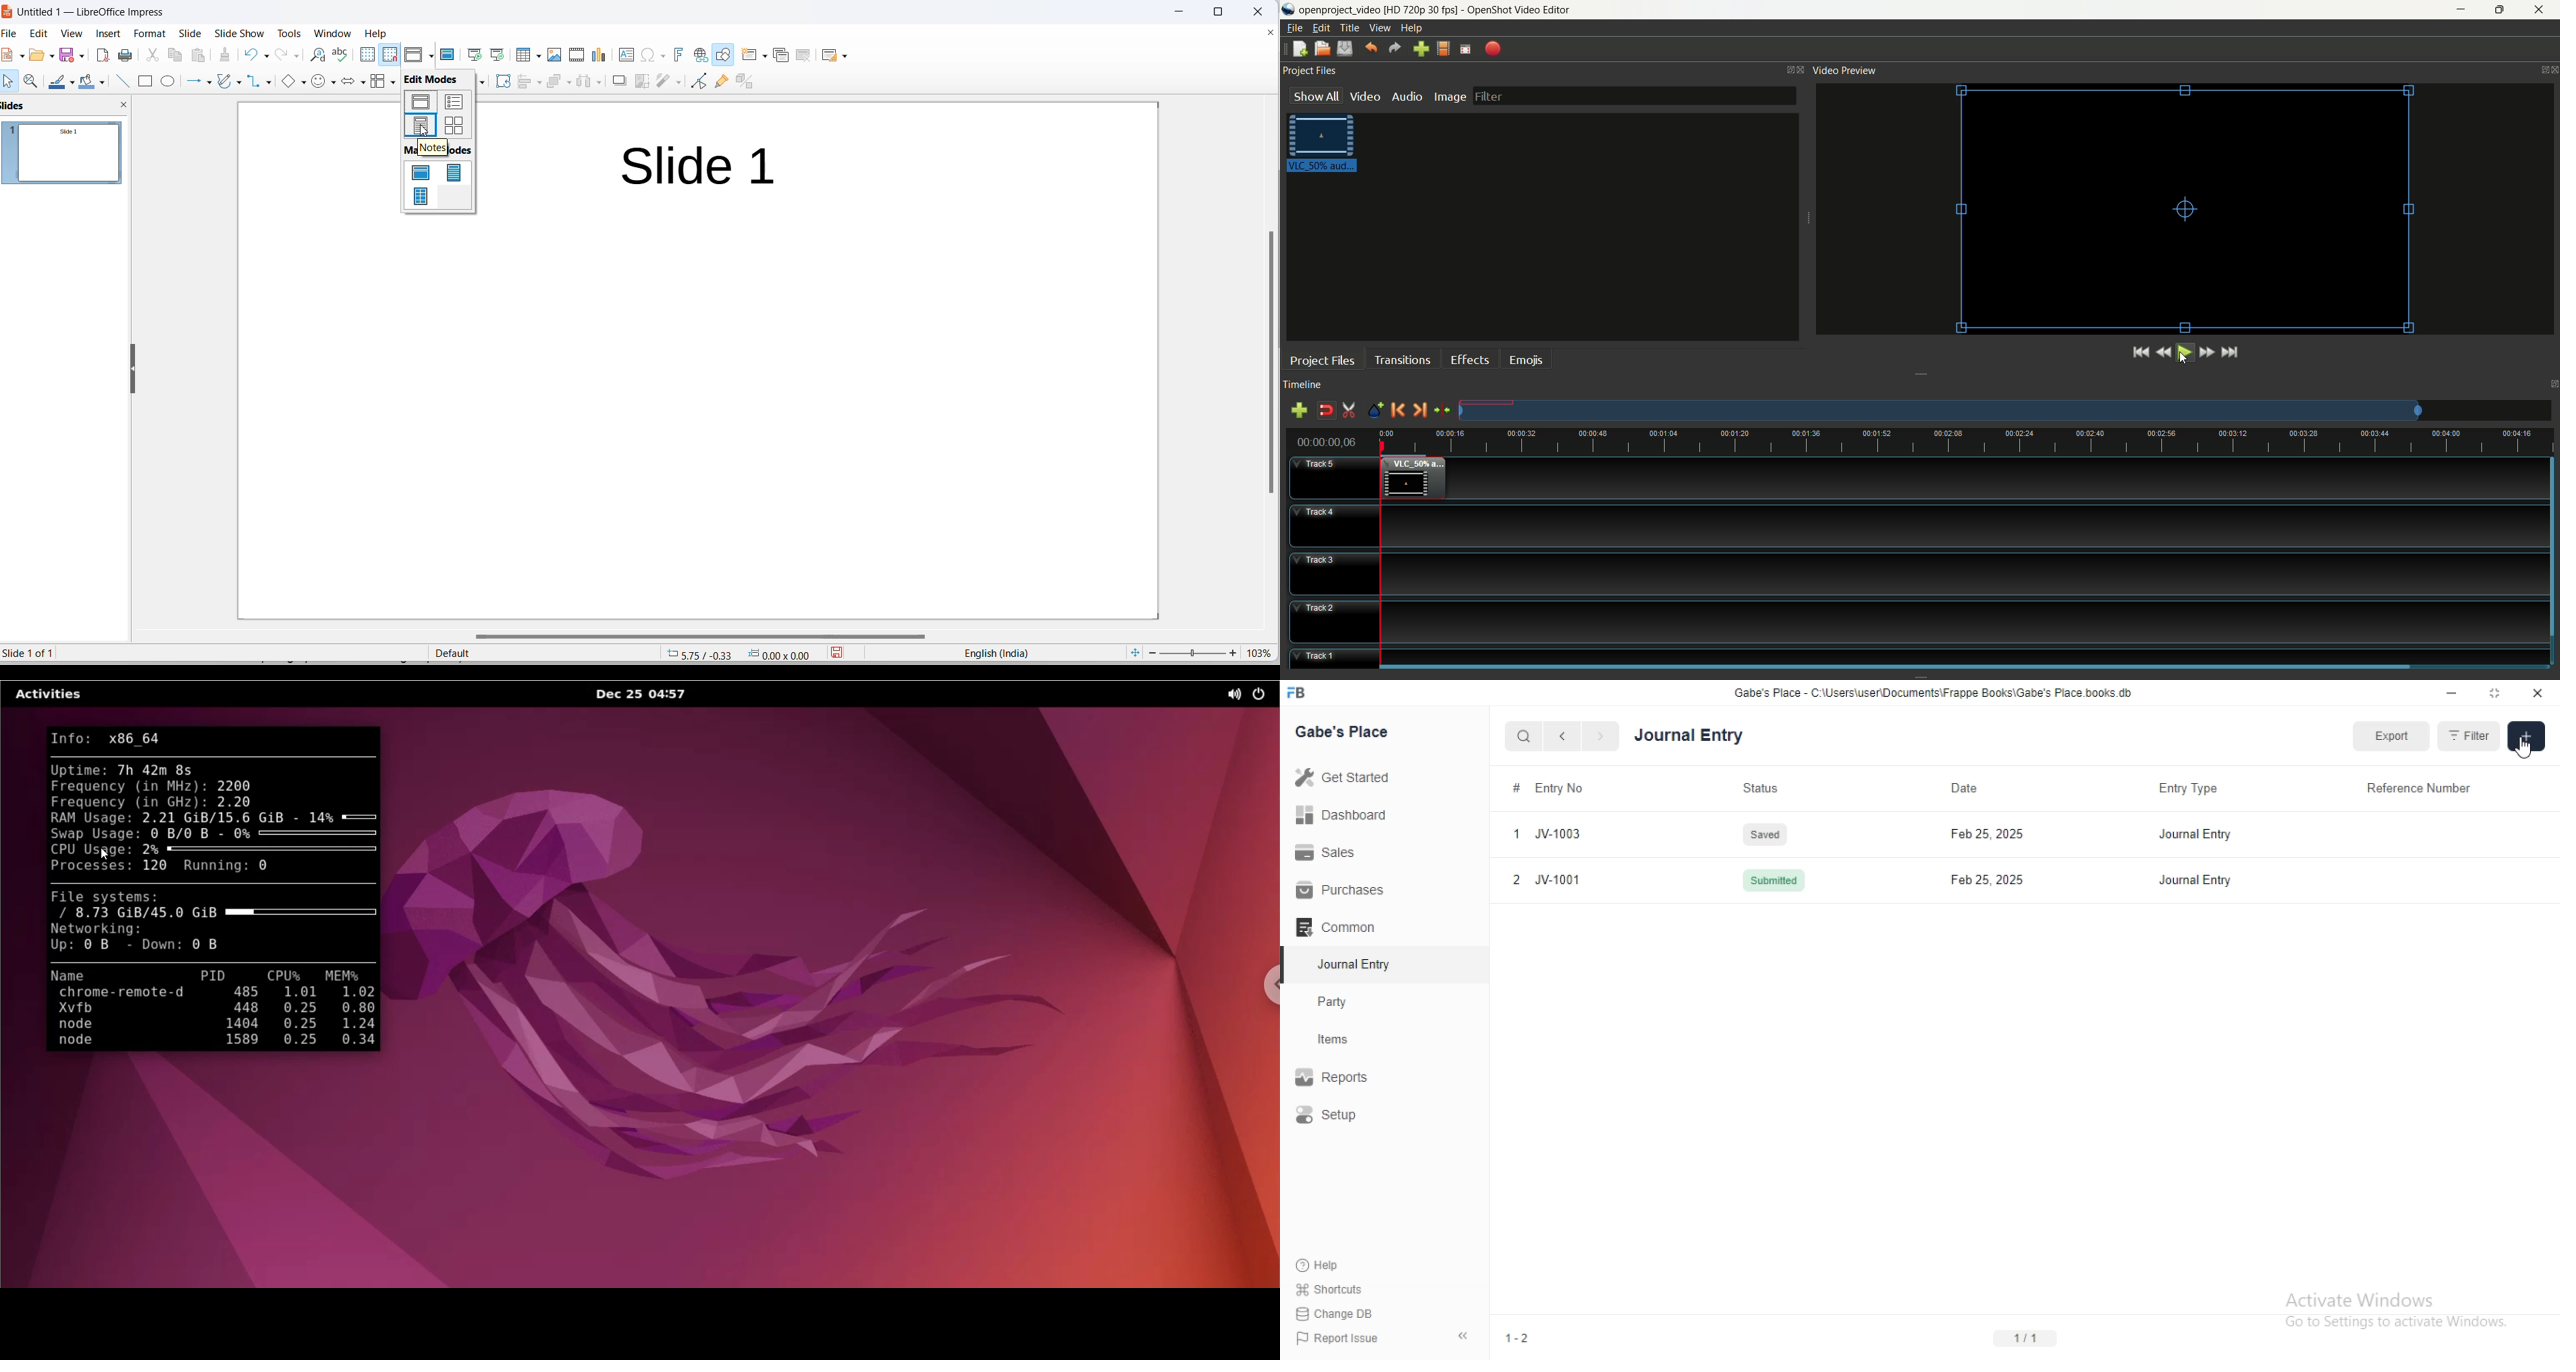 This screenshot has height=1372, width=2576. Describe the element at coordinates (74, 82) in the screenshot. I see `line color options` at that location.